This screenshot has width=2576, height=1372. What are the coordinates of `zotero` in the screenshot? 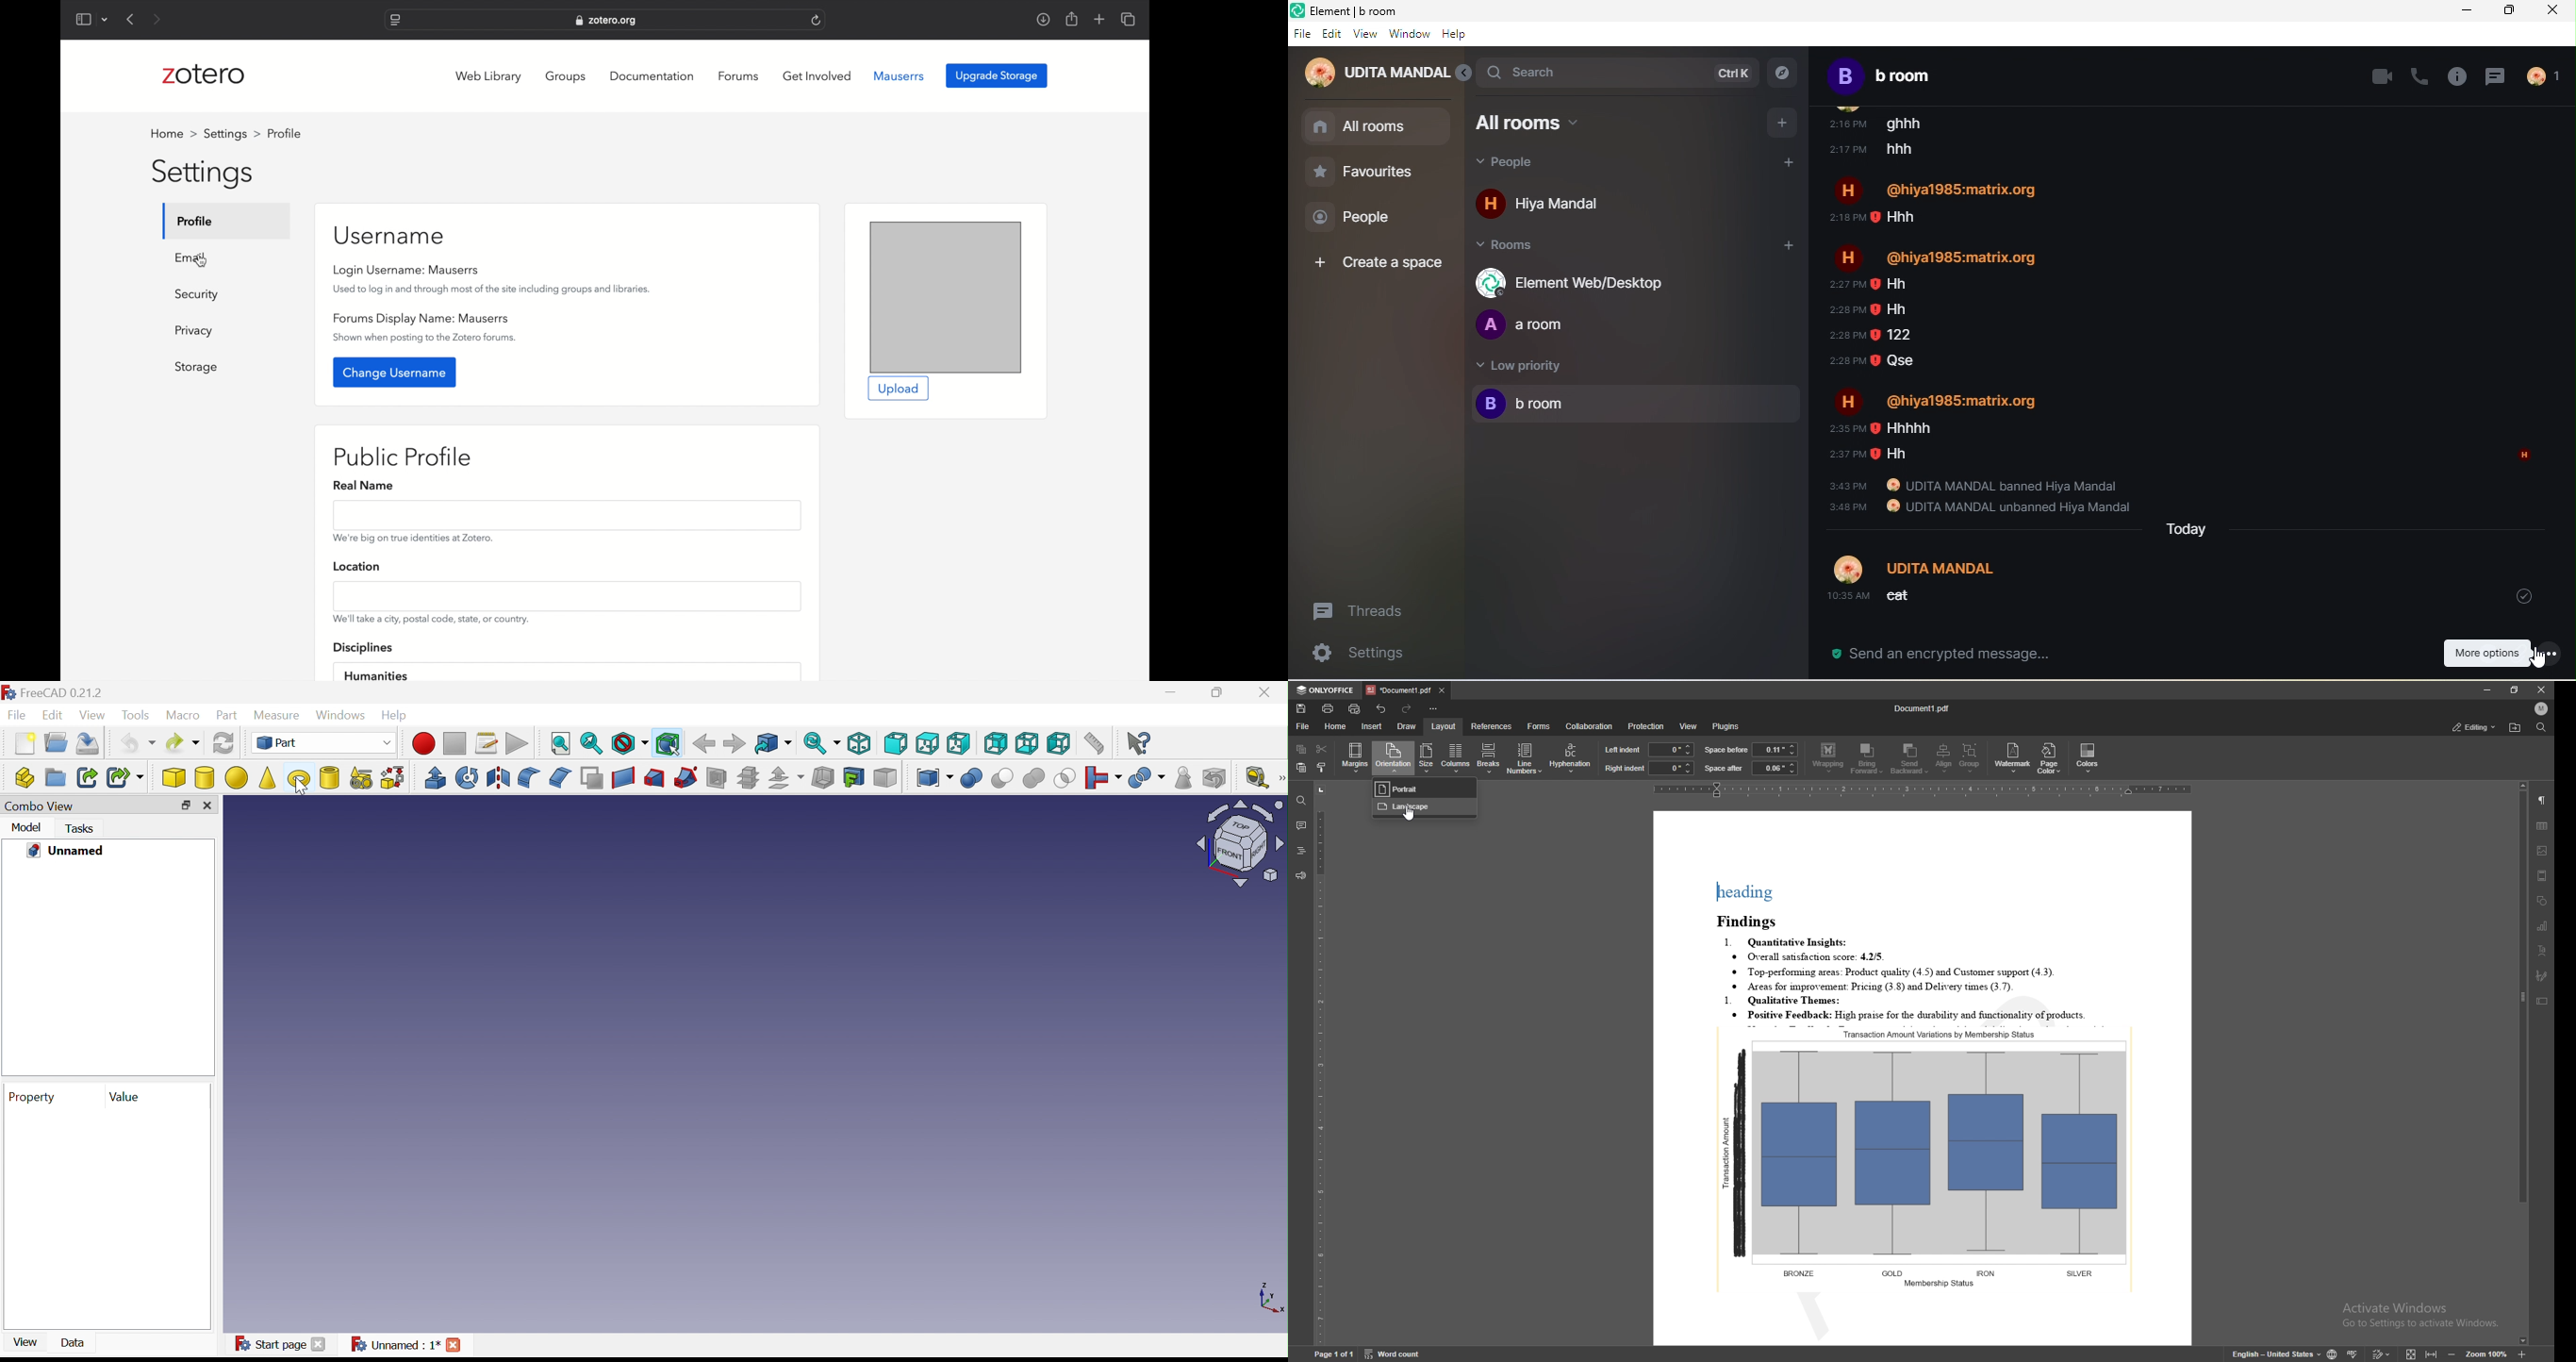 It's located at (203, 74).